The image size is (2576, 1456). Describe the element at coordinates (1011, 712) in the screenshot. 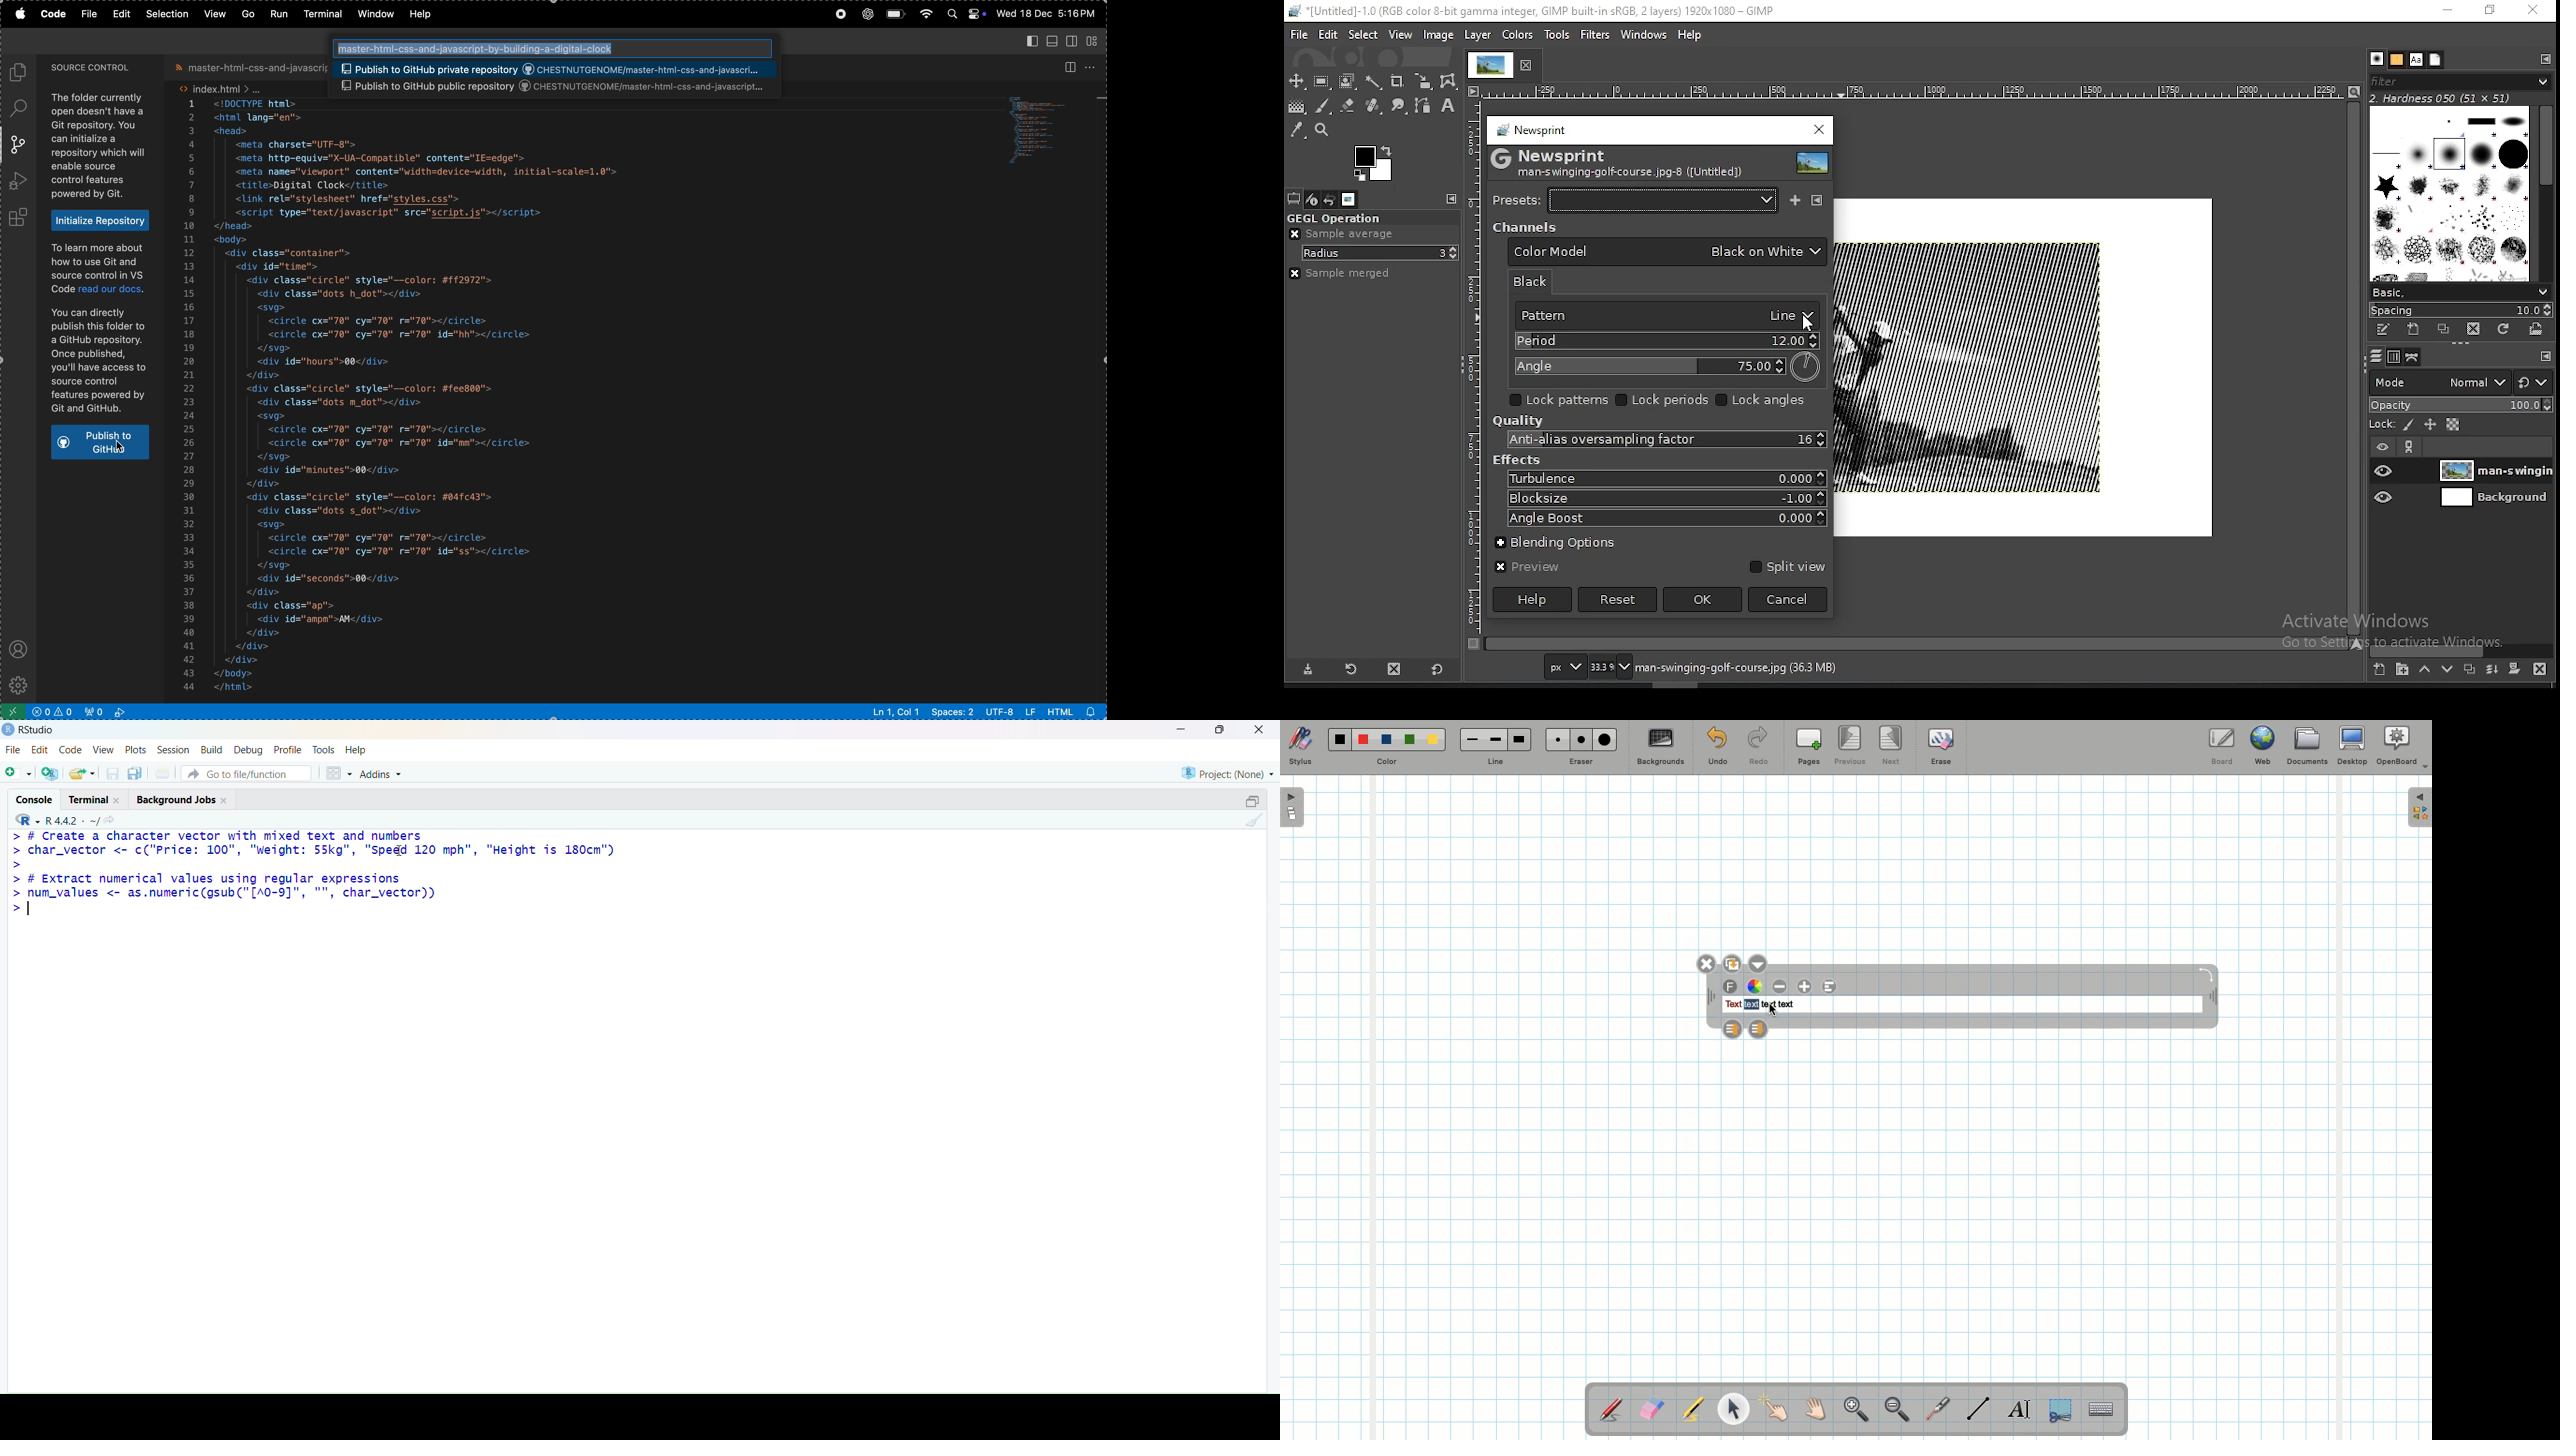

I see `utf -8 lf` at that location.